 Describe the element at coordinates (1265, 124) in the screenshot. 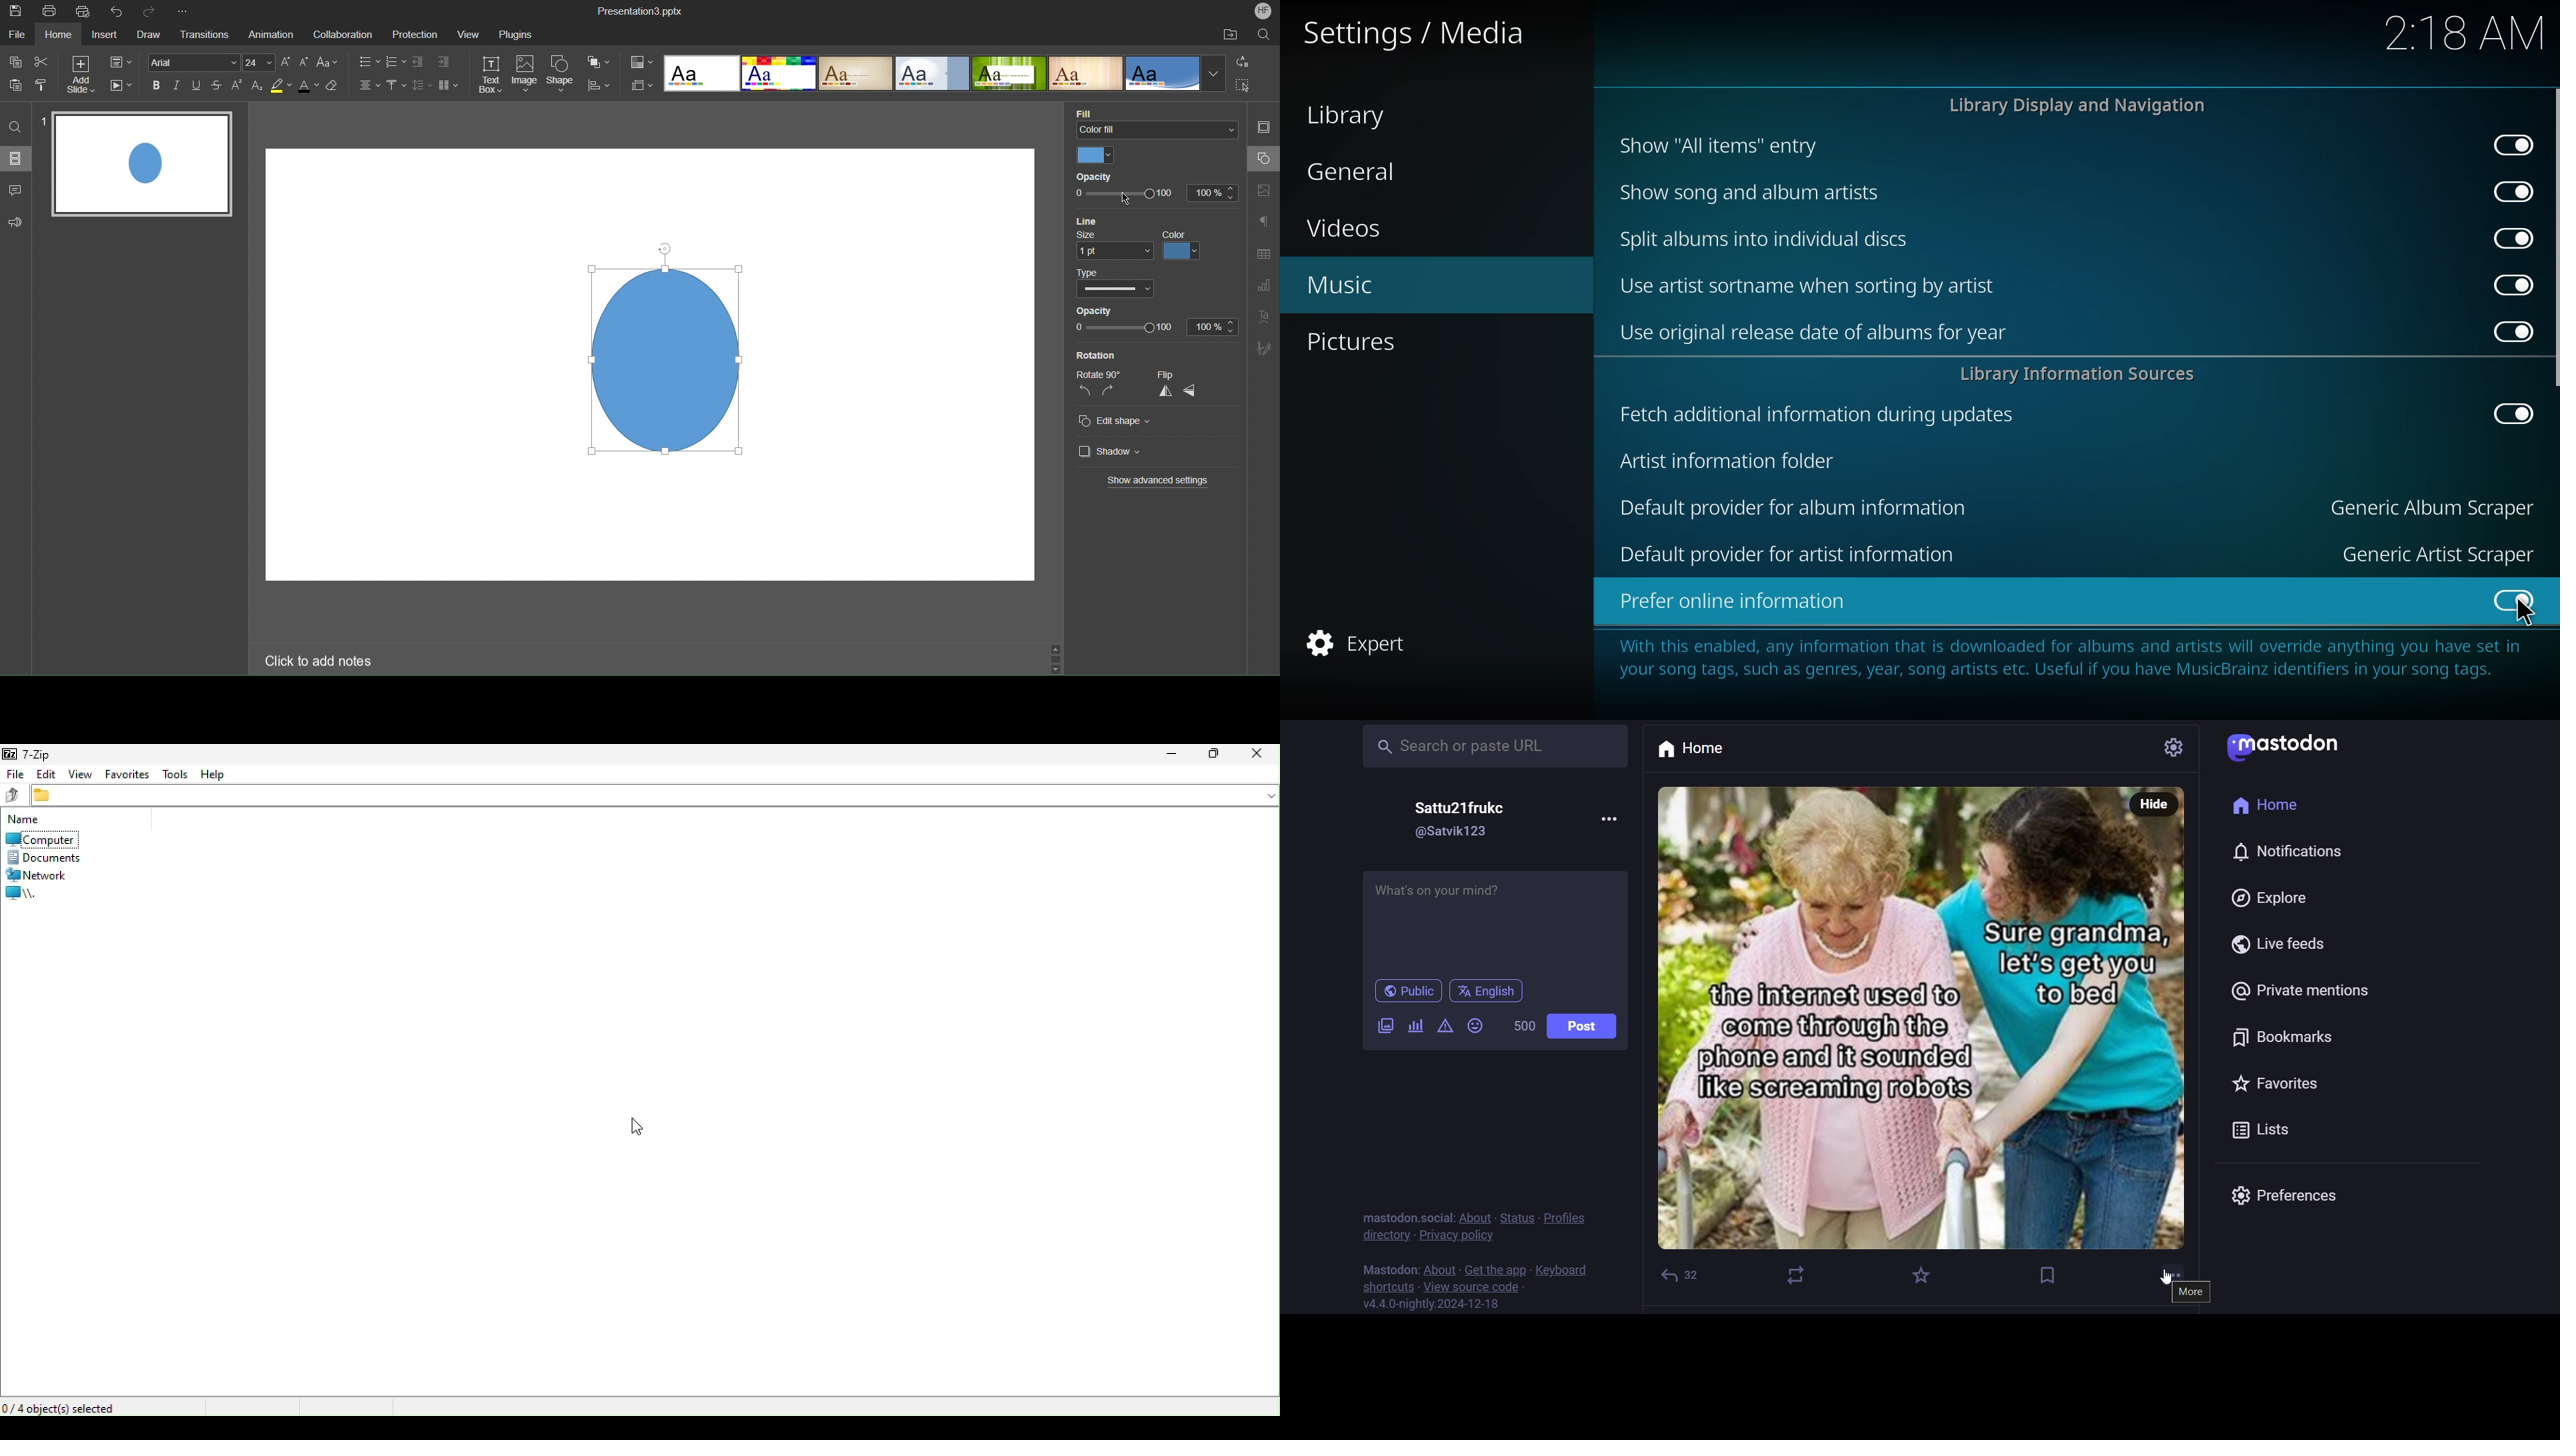

I see `Slide Settings` at that location.